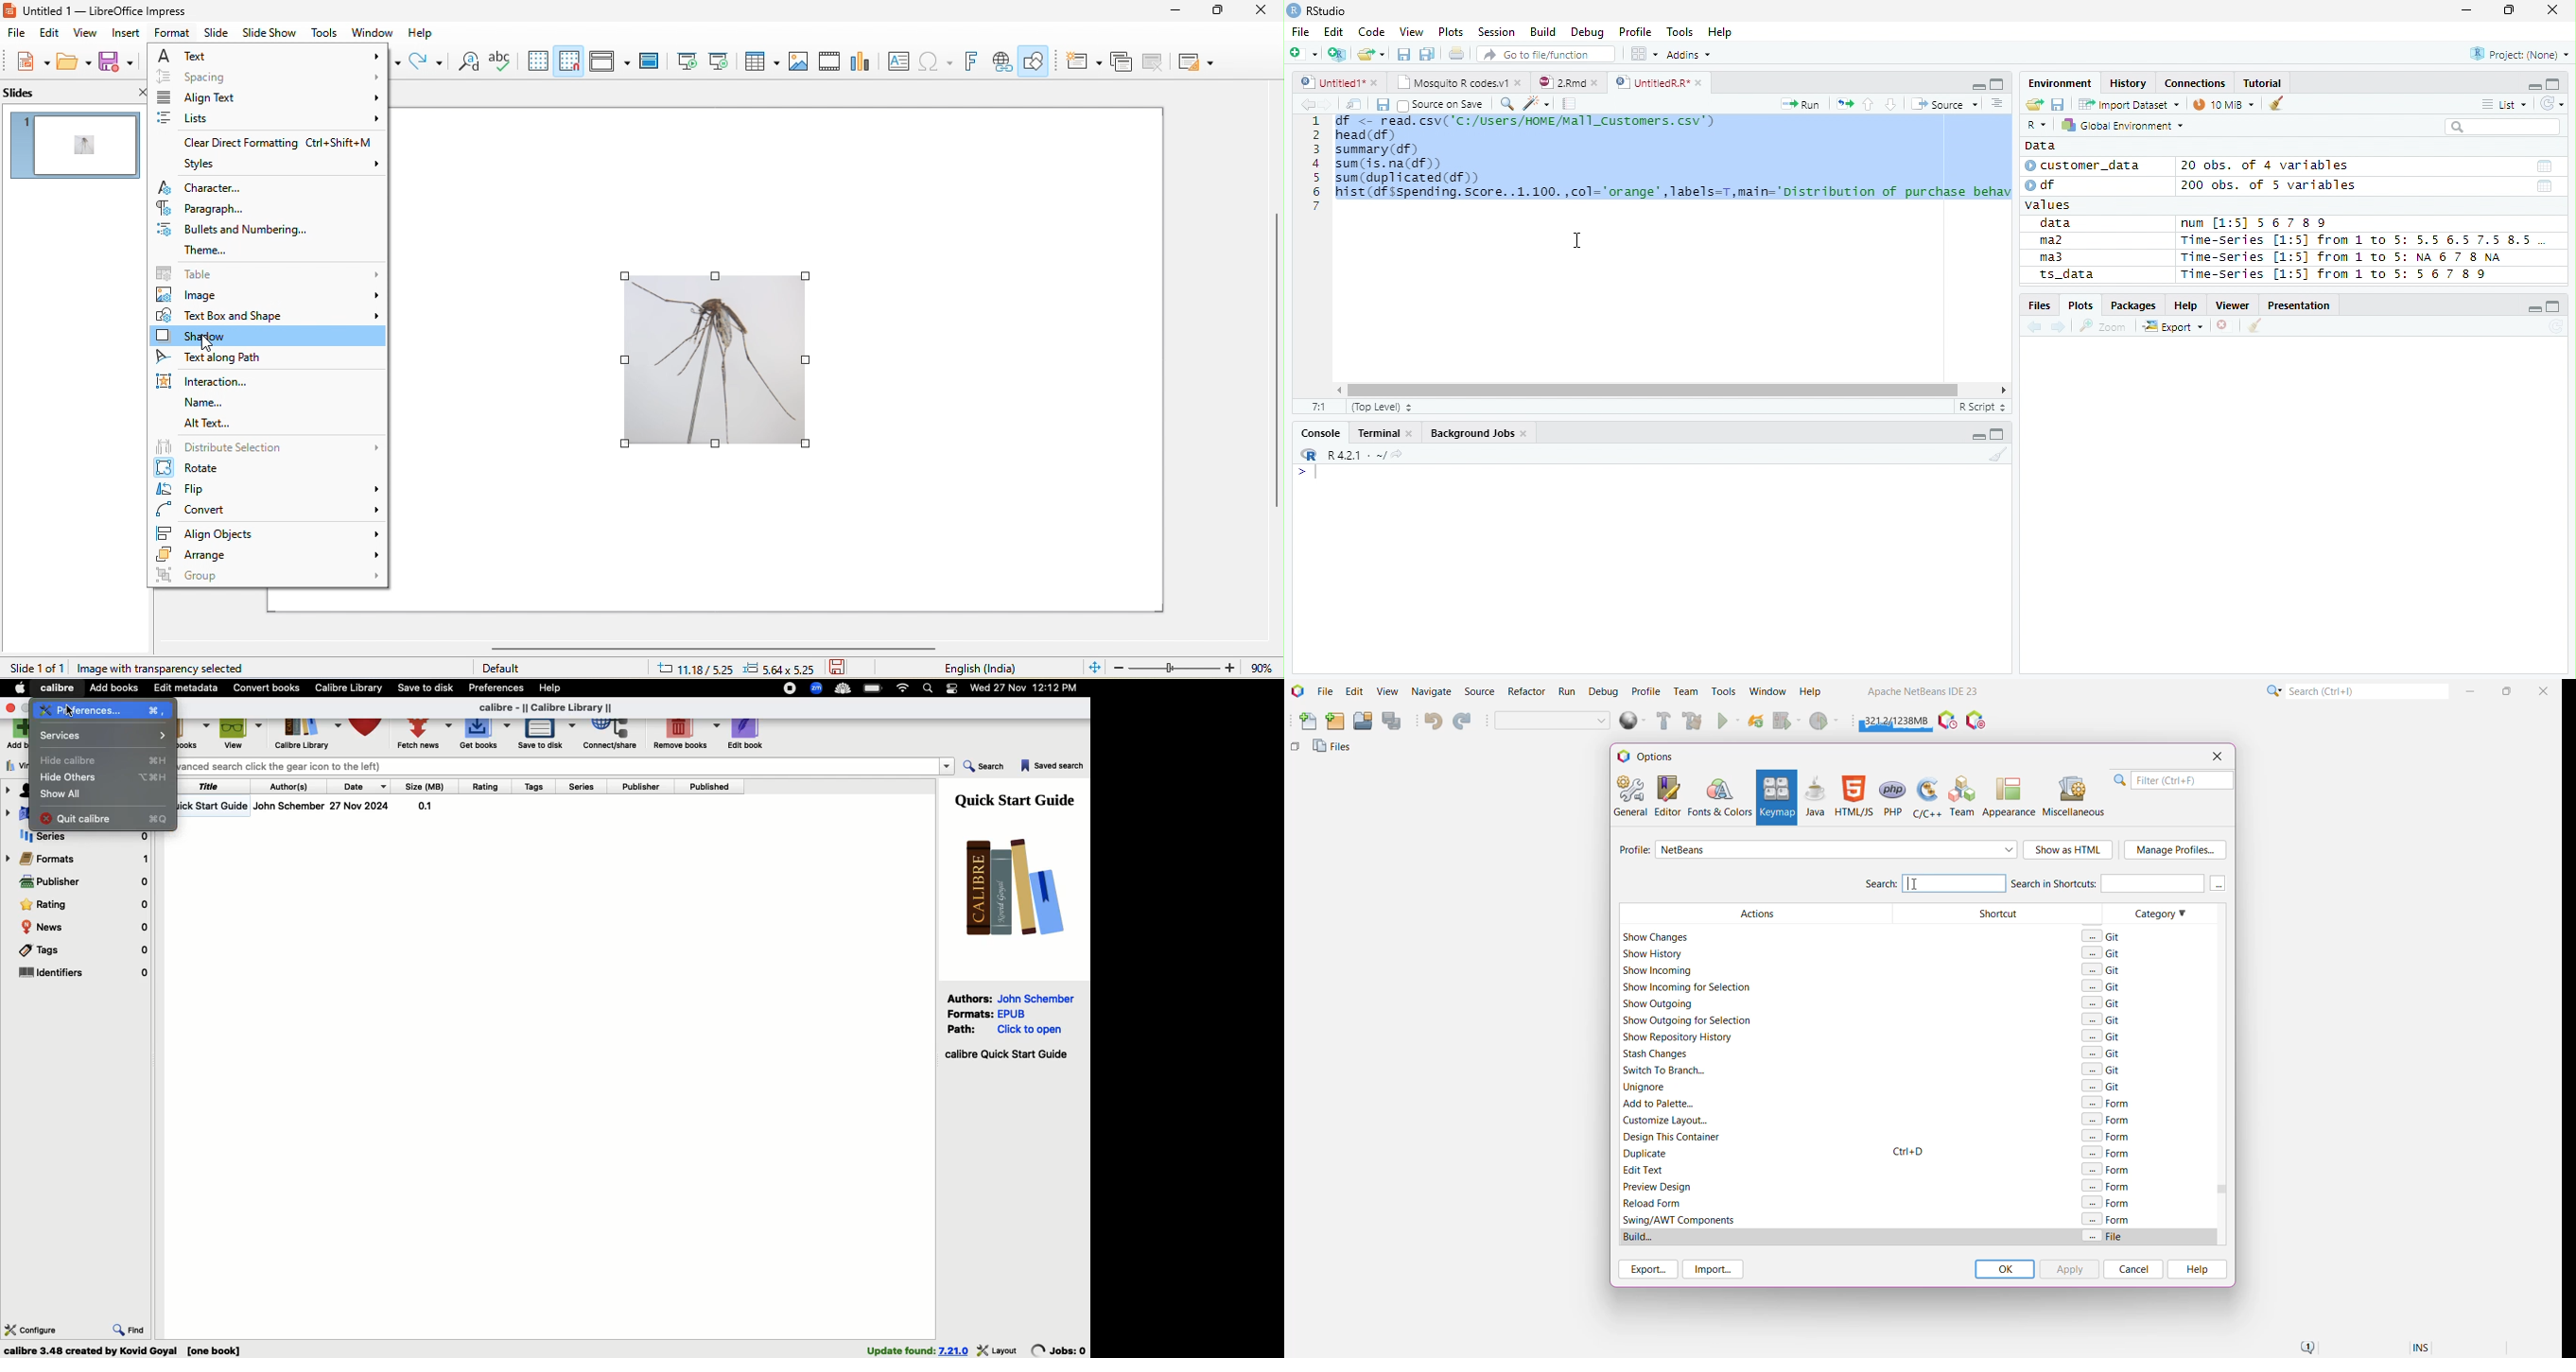 This screenshot has width=2576, height=1372. Describe the element at coordinates (268, 314) in the screenshot. I see `textbox and shapes` at that location.